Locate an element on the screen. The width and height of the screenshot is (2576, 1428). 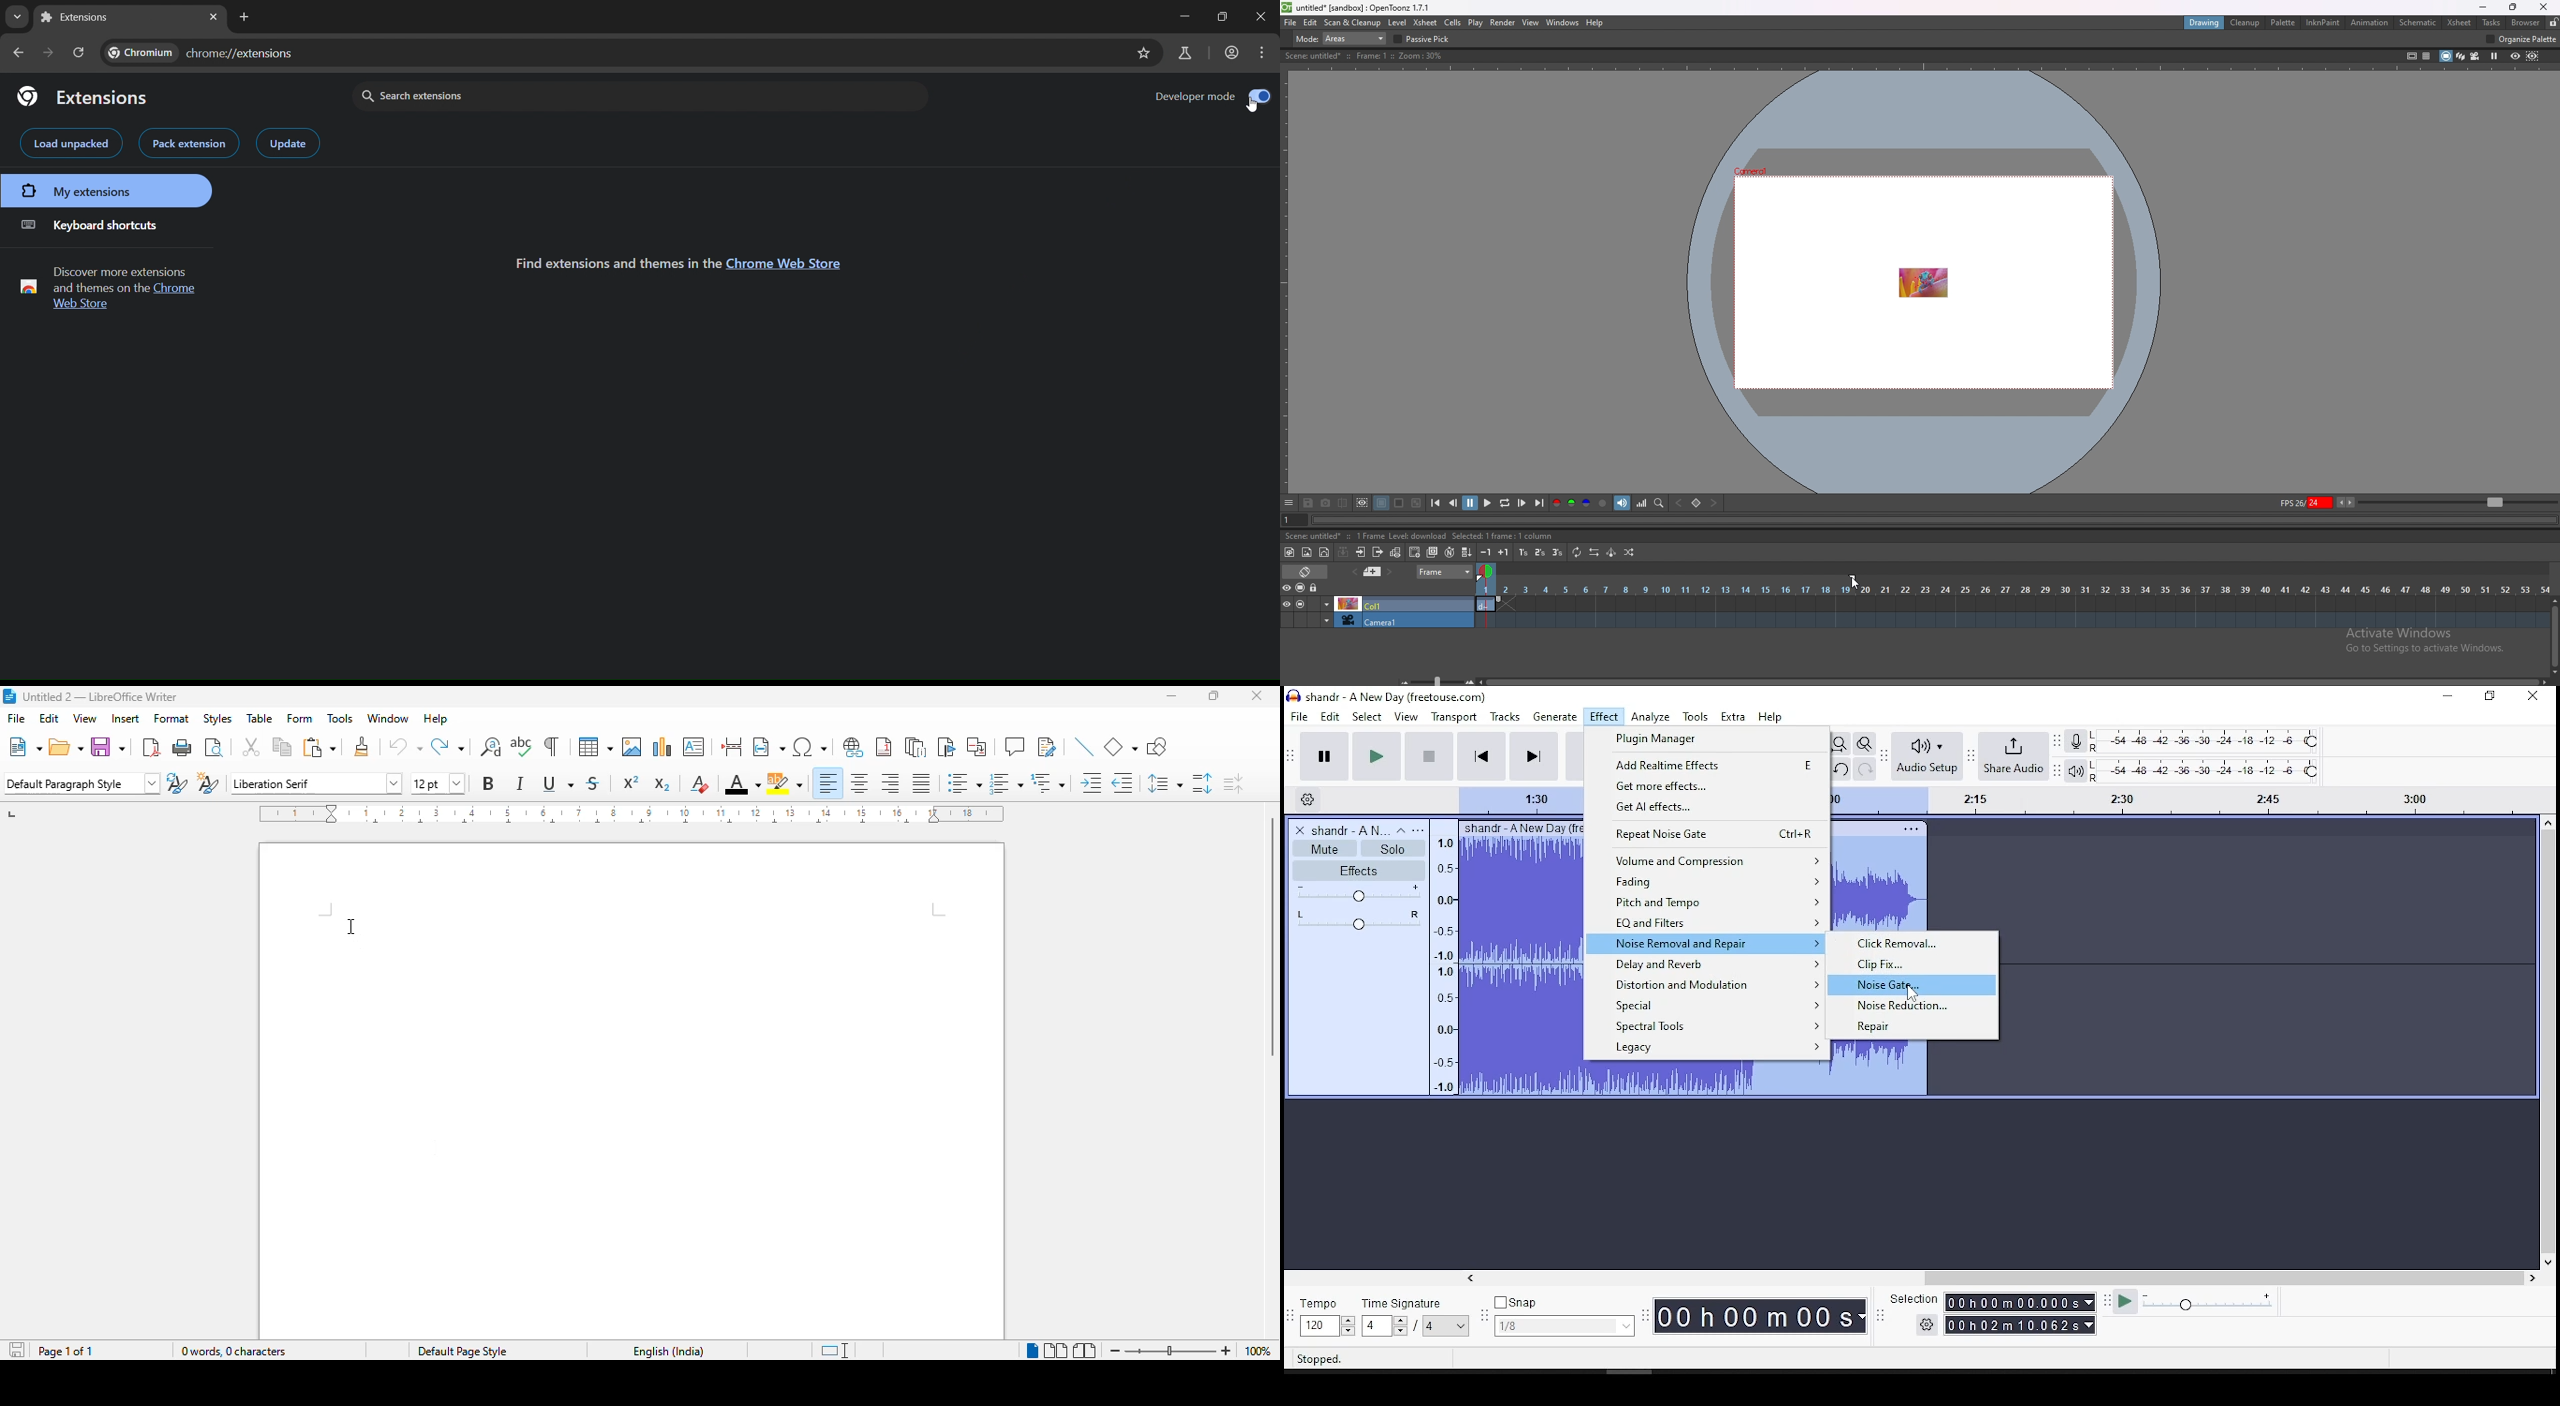
spectral tools is located at coordinates (1707, 1026).